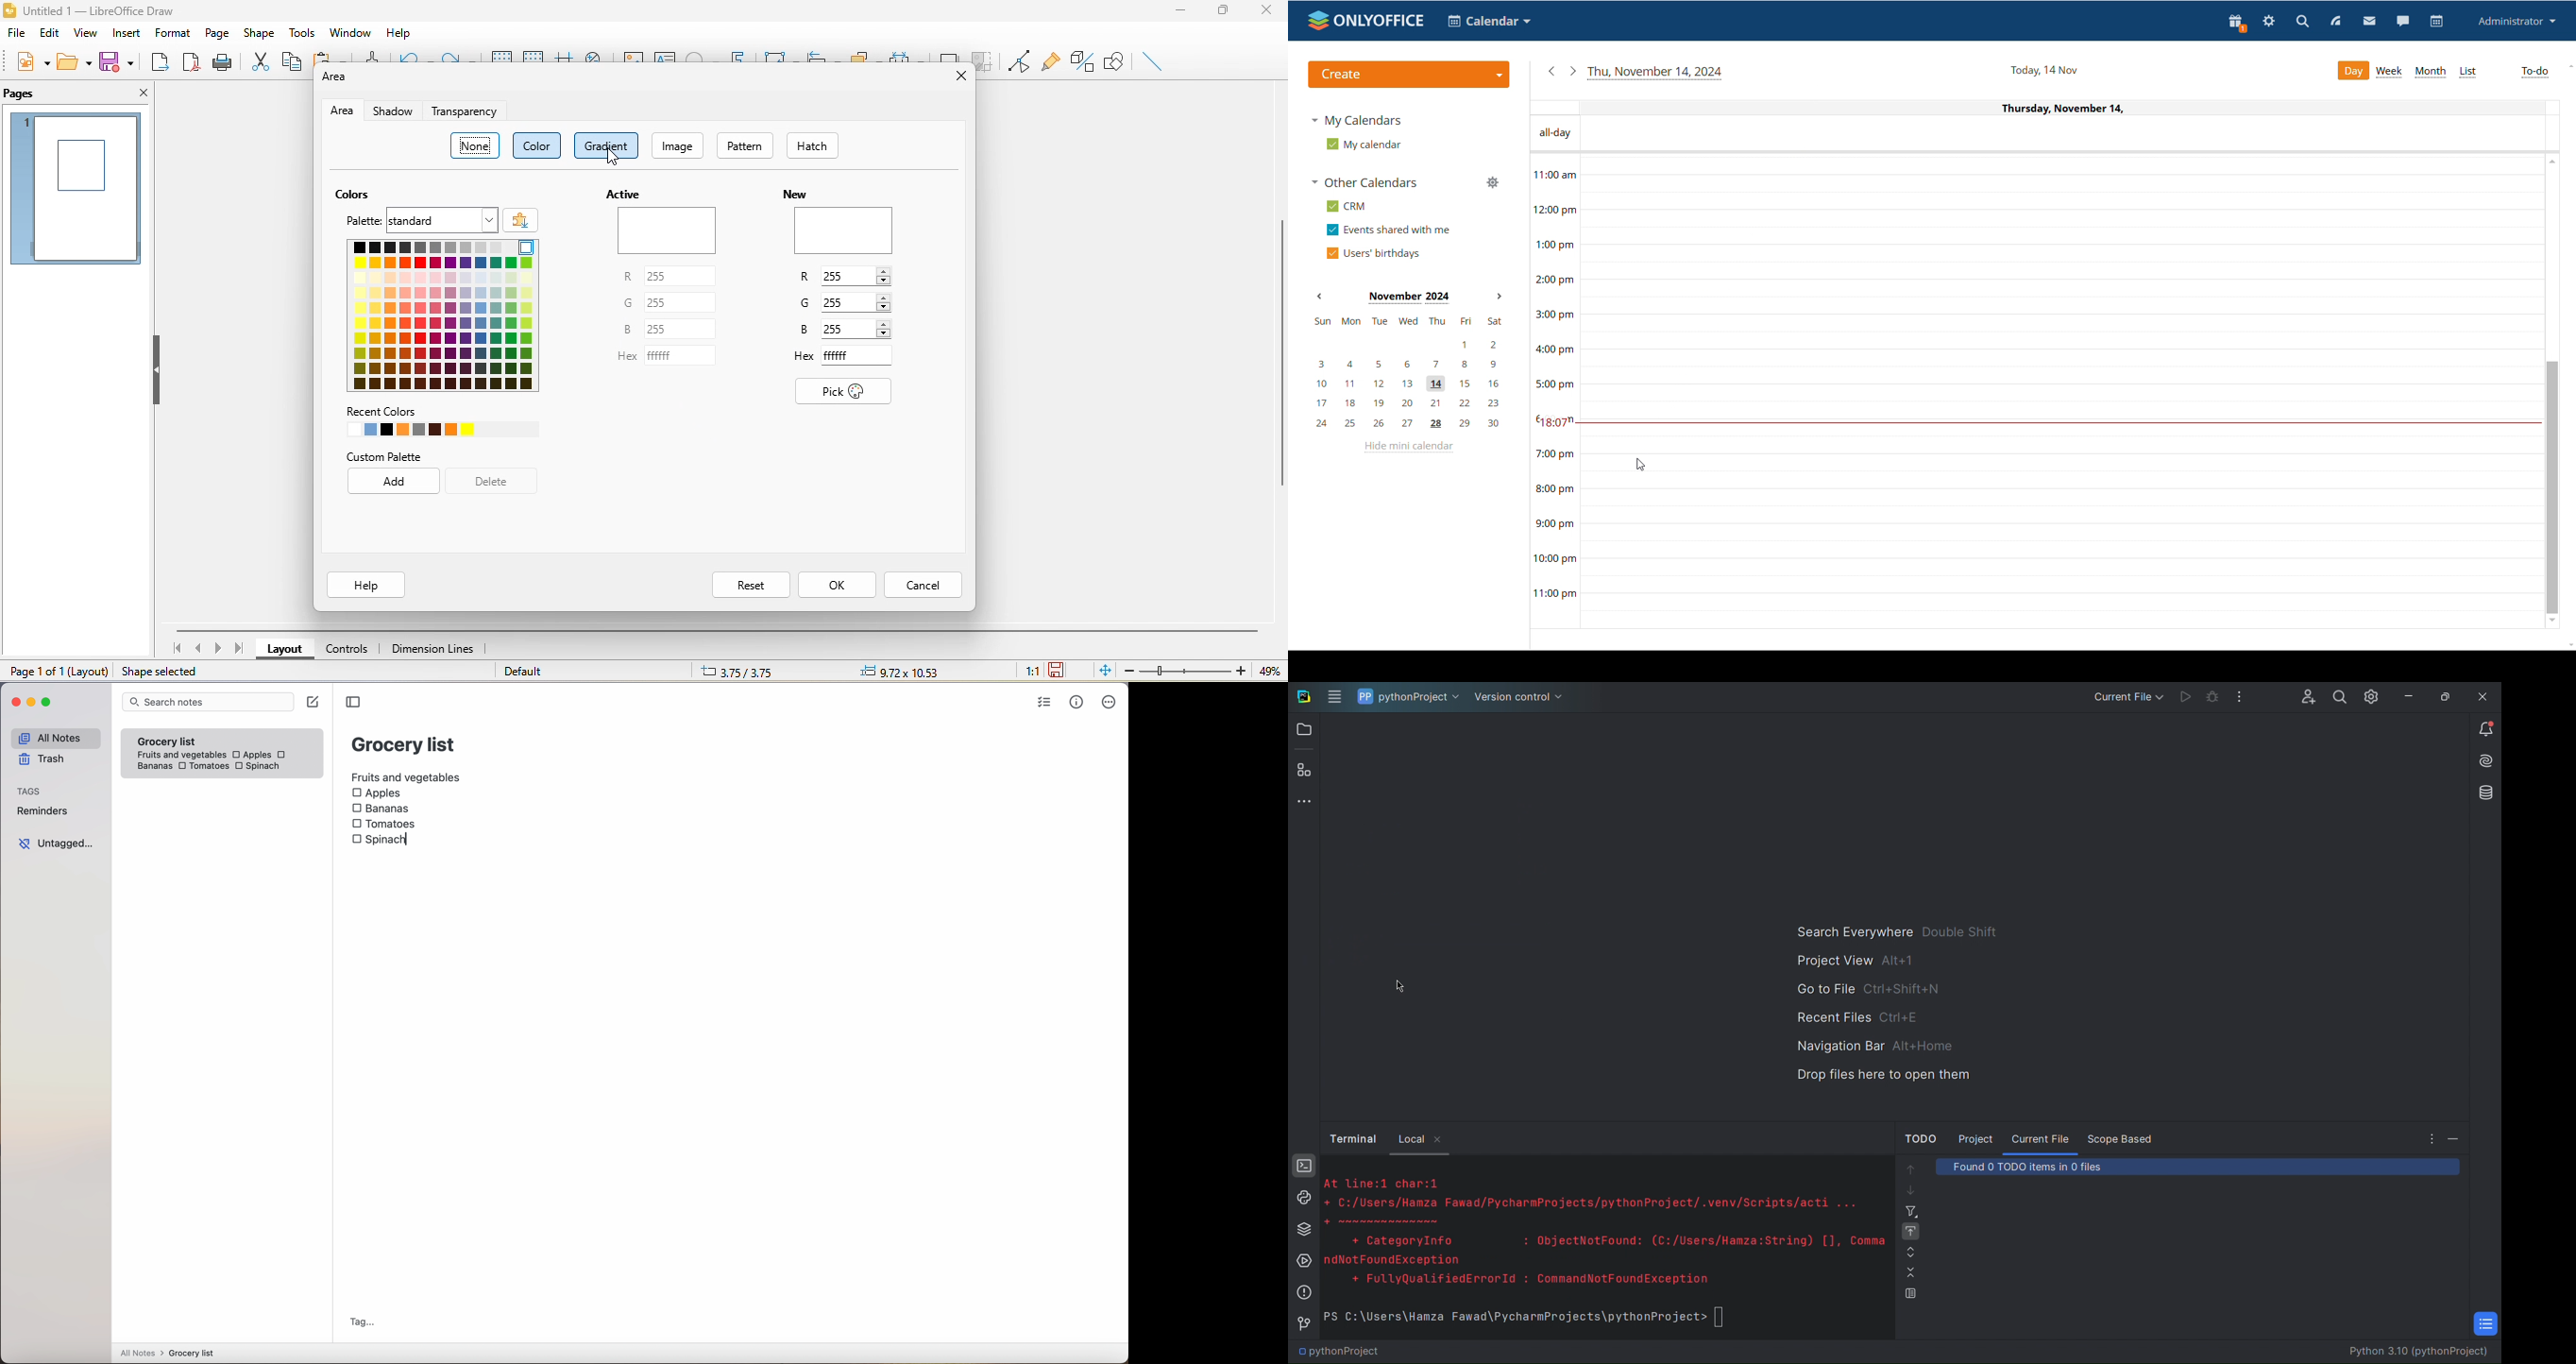 This screenshot has height=1372, width=2576. What do you see at coordinates (1082, 61) in the screenshot?
I see `toggle extrusion` at bounding box center [1082, 61].